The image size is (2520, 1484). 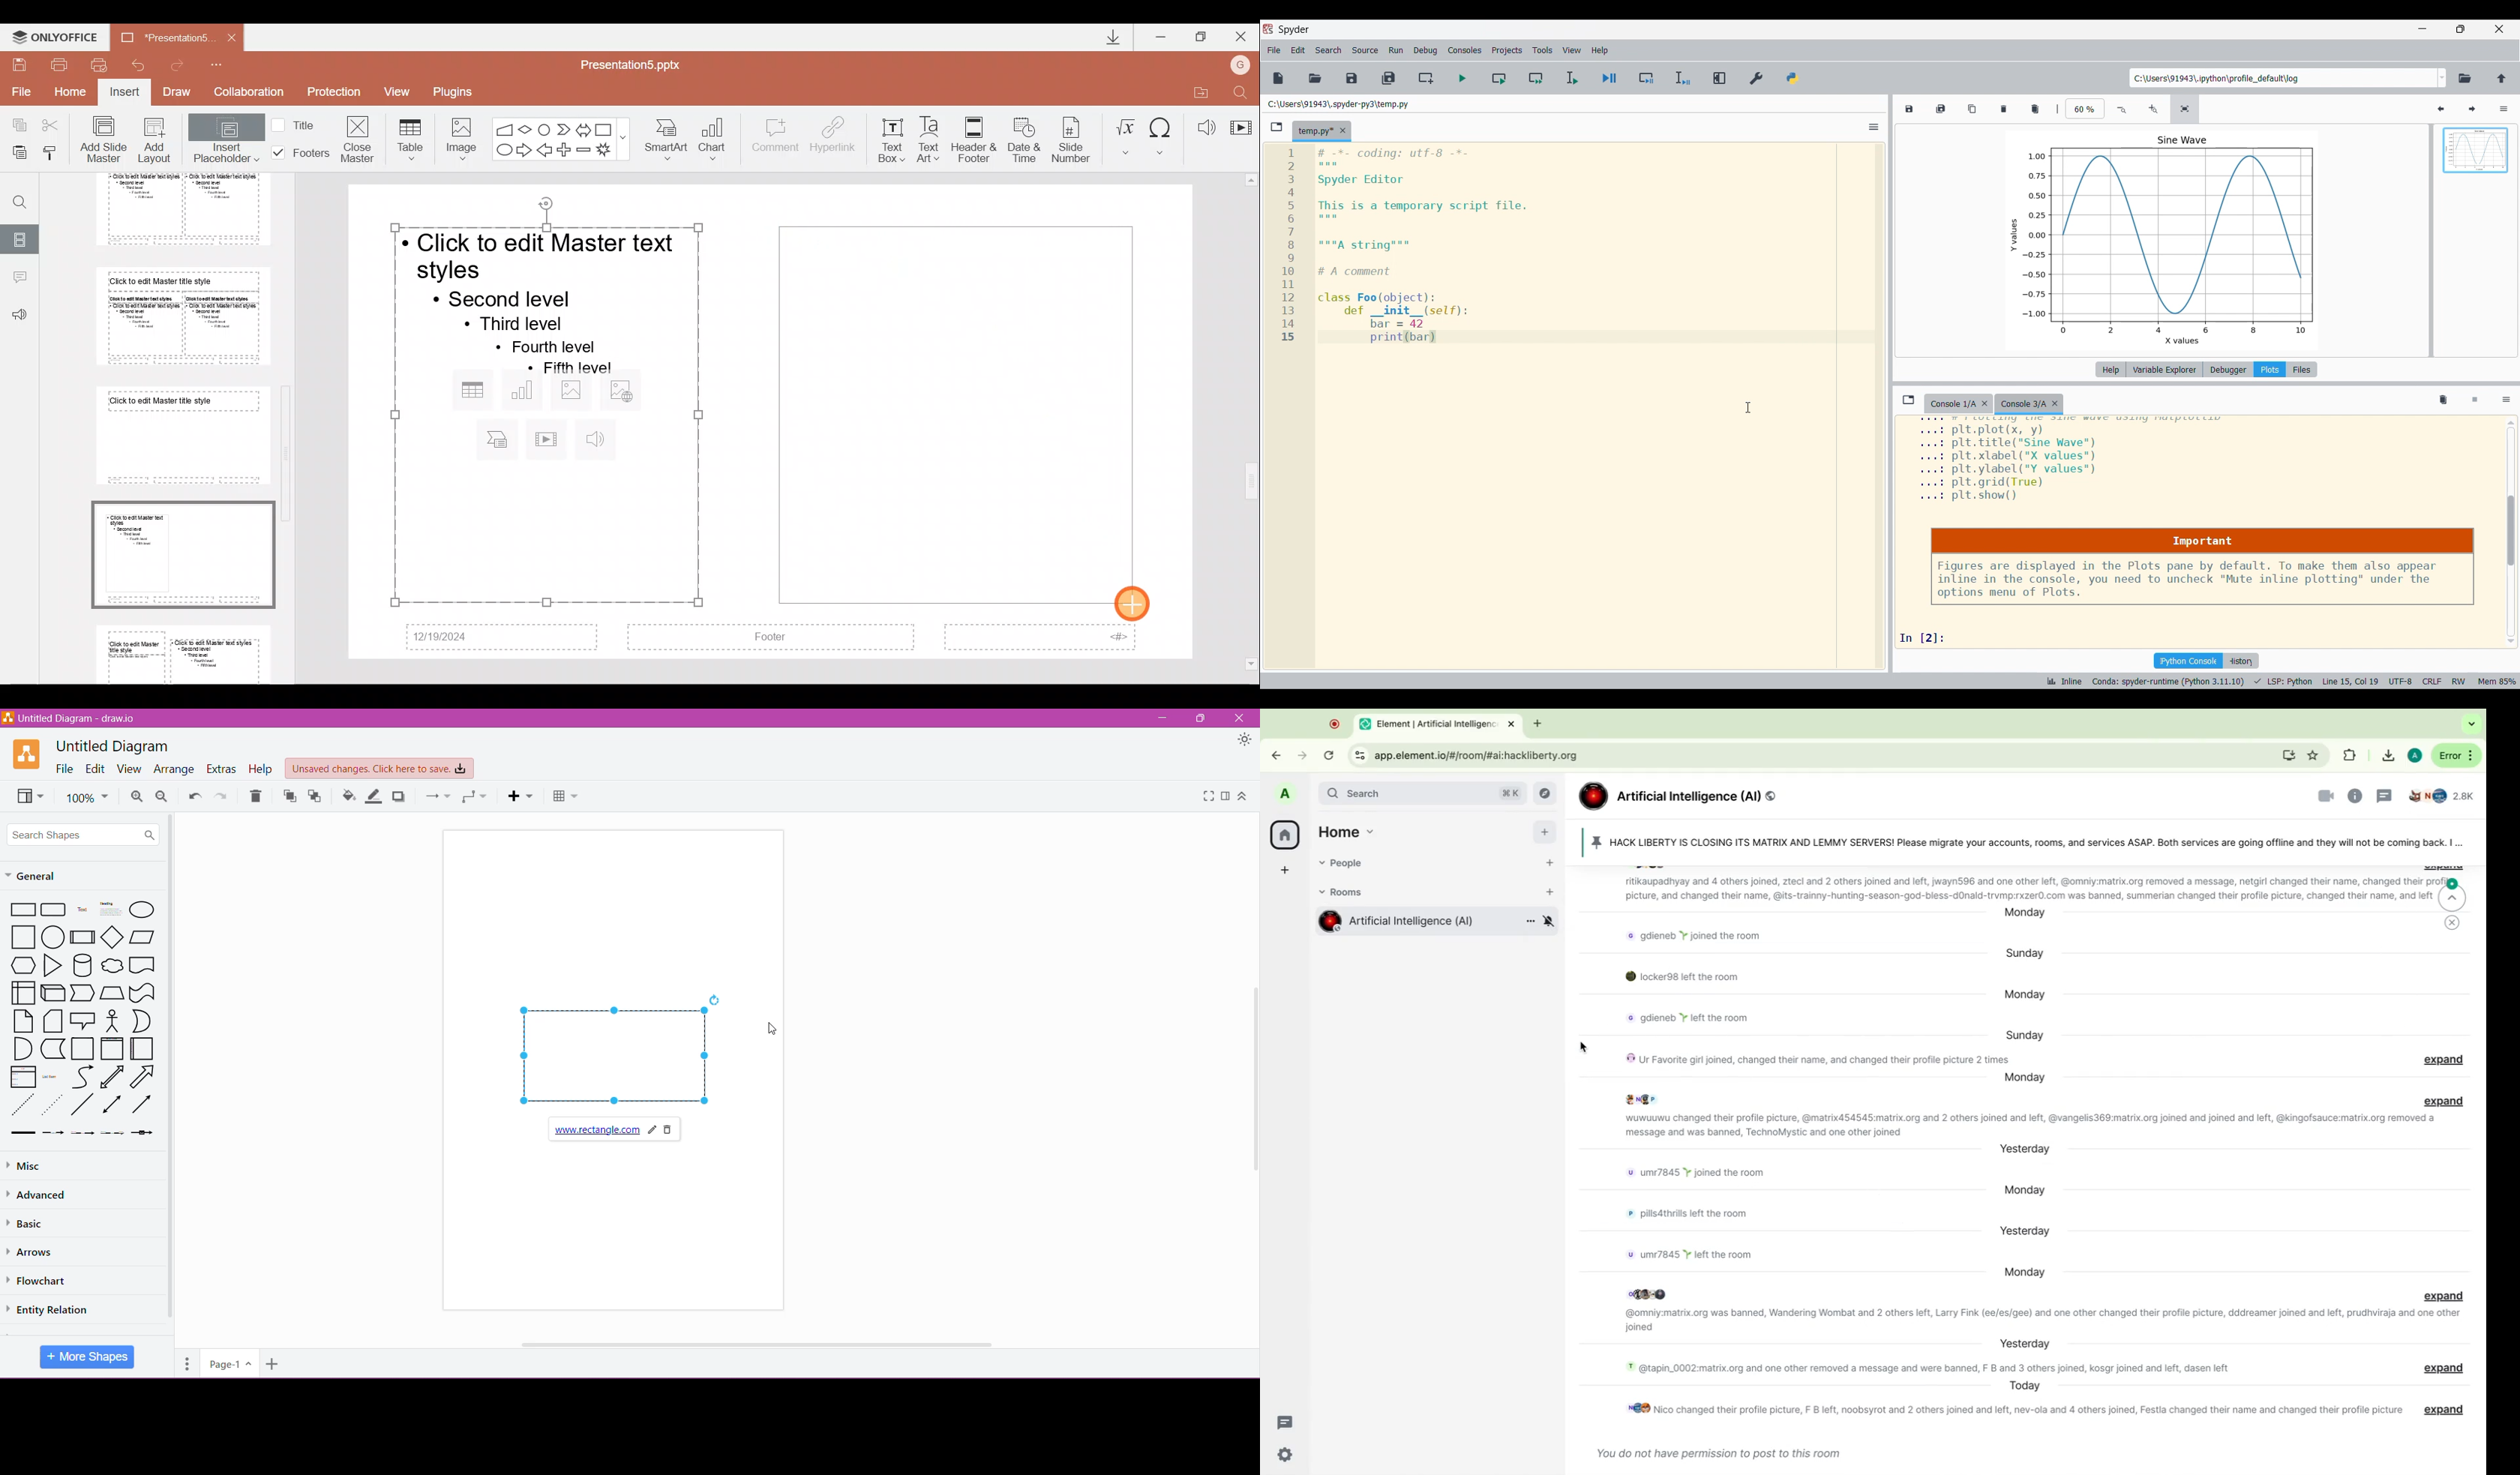 I want to click on vertical scroll bar, so click(x=2512, y=534).